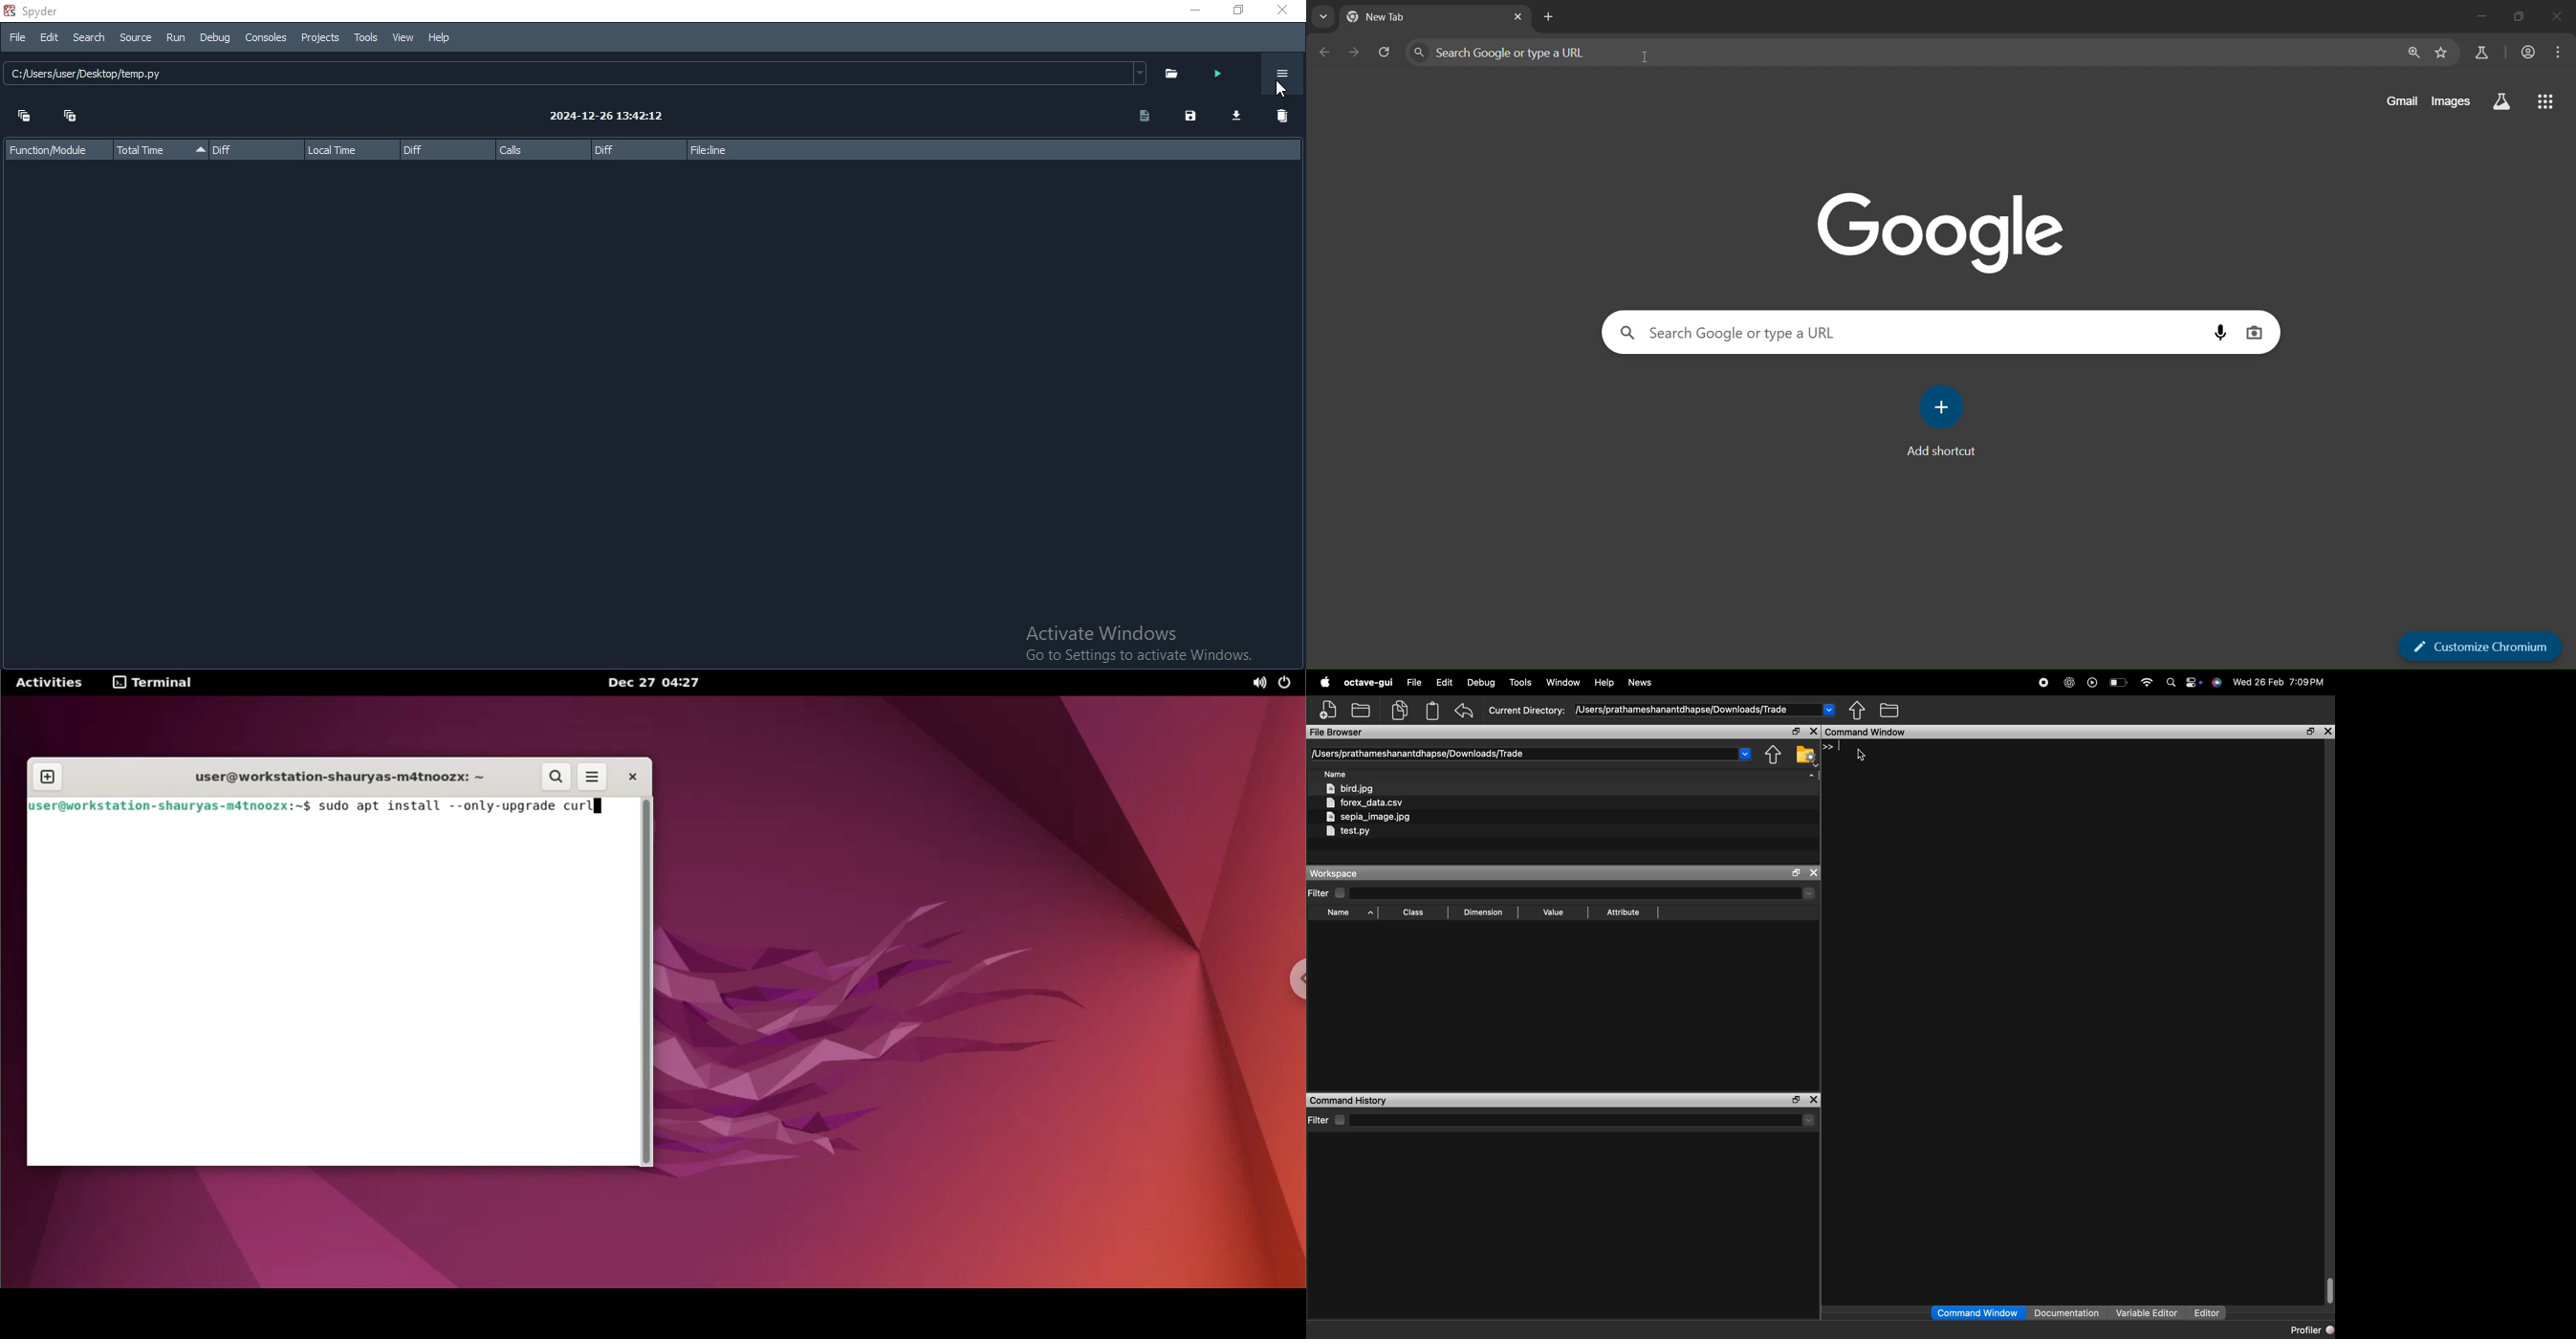  What do you see at coordinates (542, 149) in the screenshot?
I see `calls` at bounding box center [542, 149].